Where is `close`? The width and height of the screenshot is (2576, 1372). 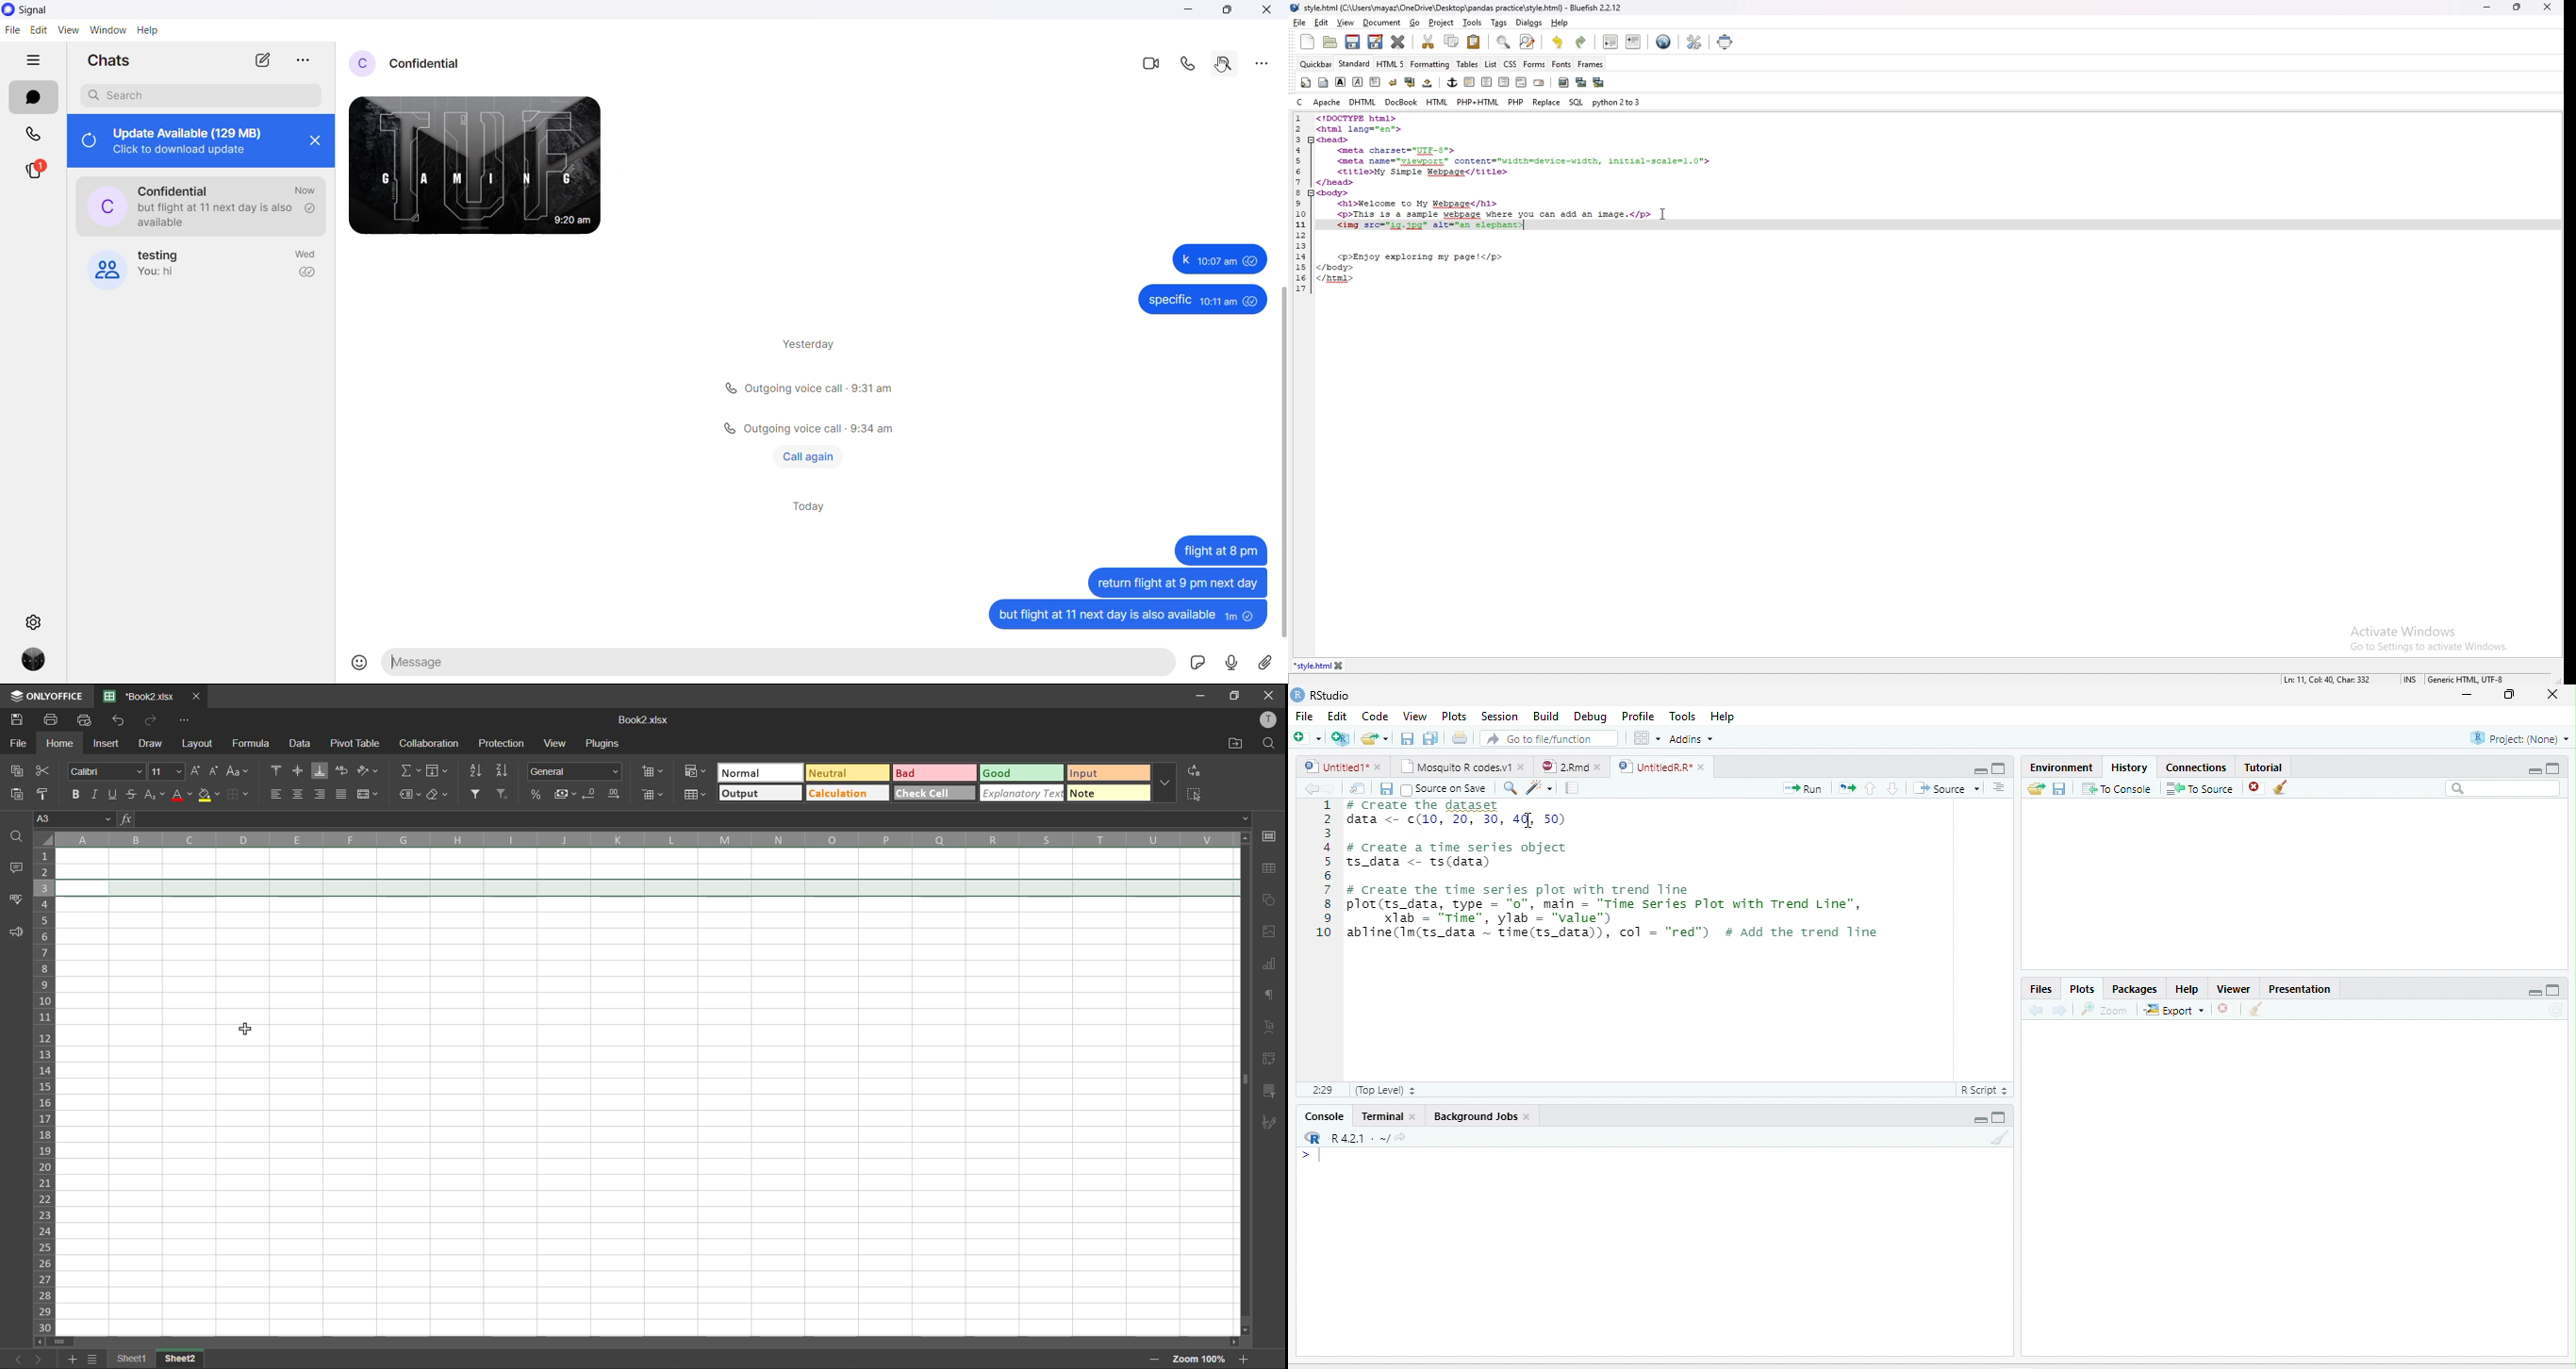 close is located at coordinates (1522, 767).